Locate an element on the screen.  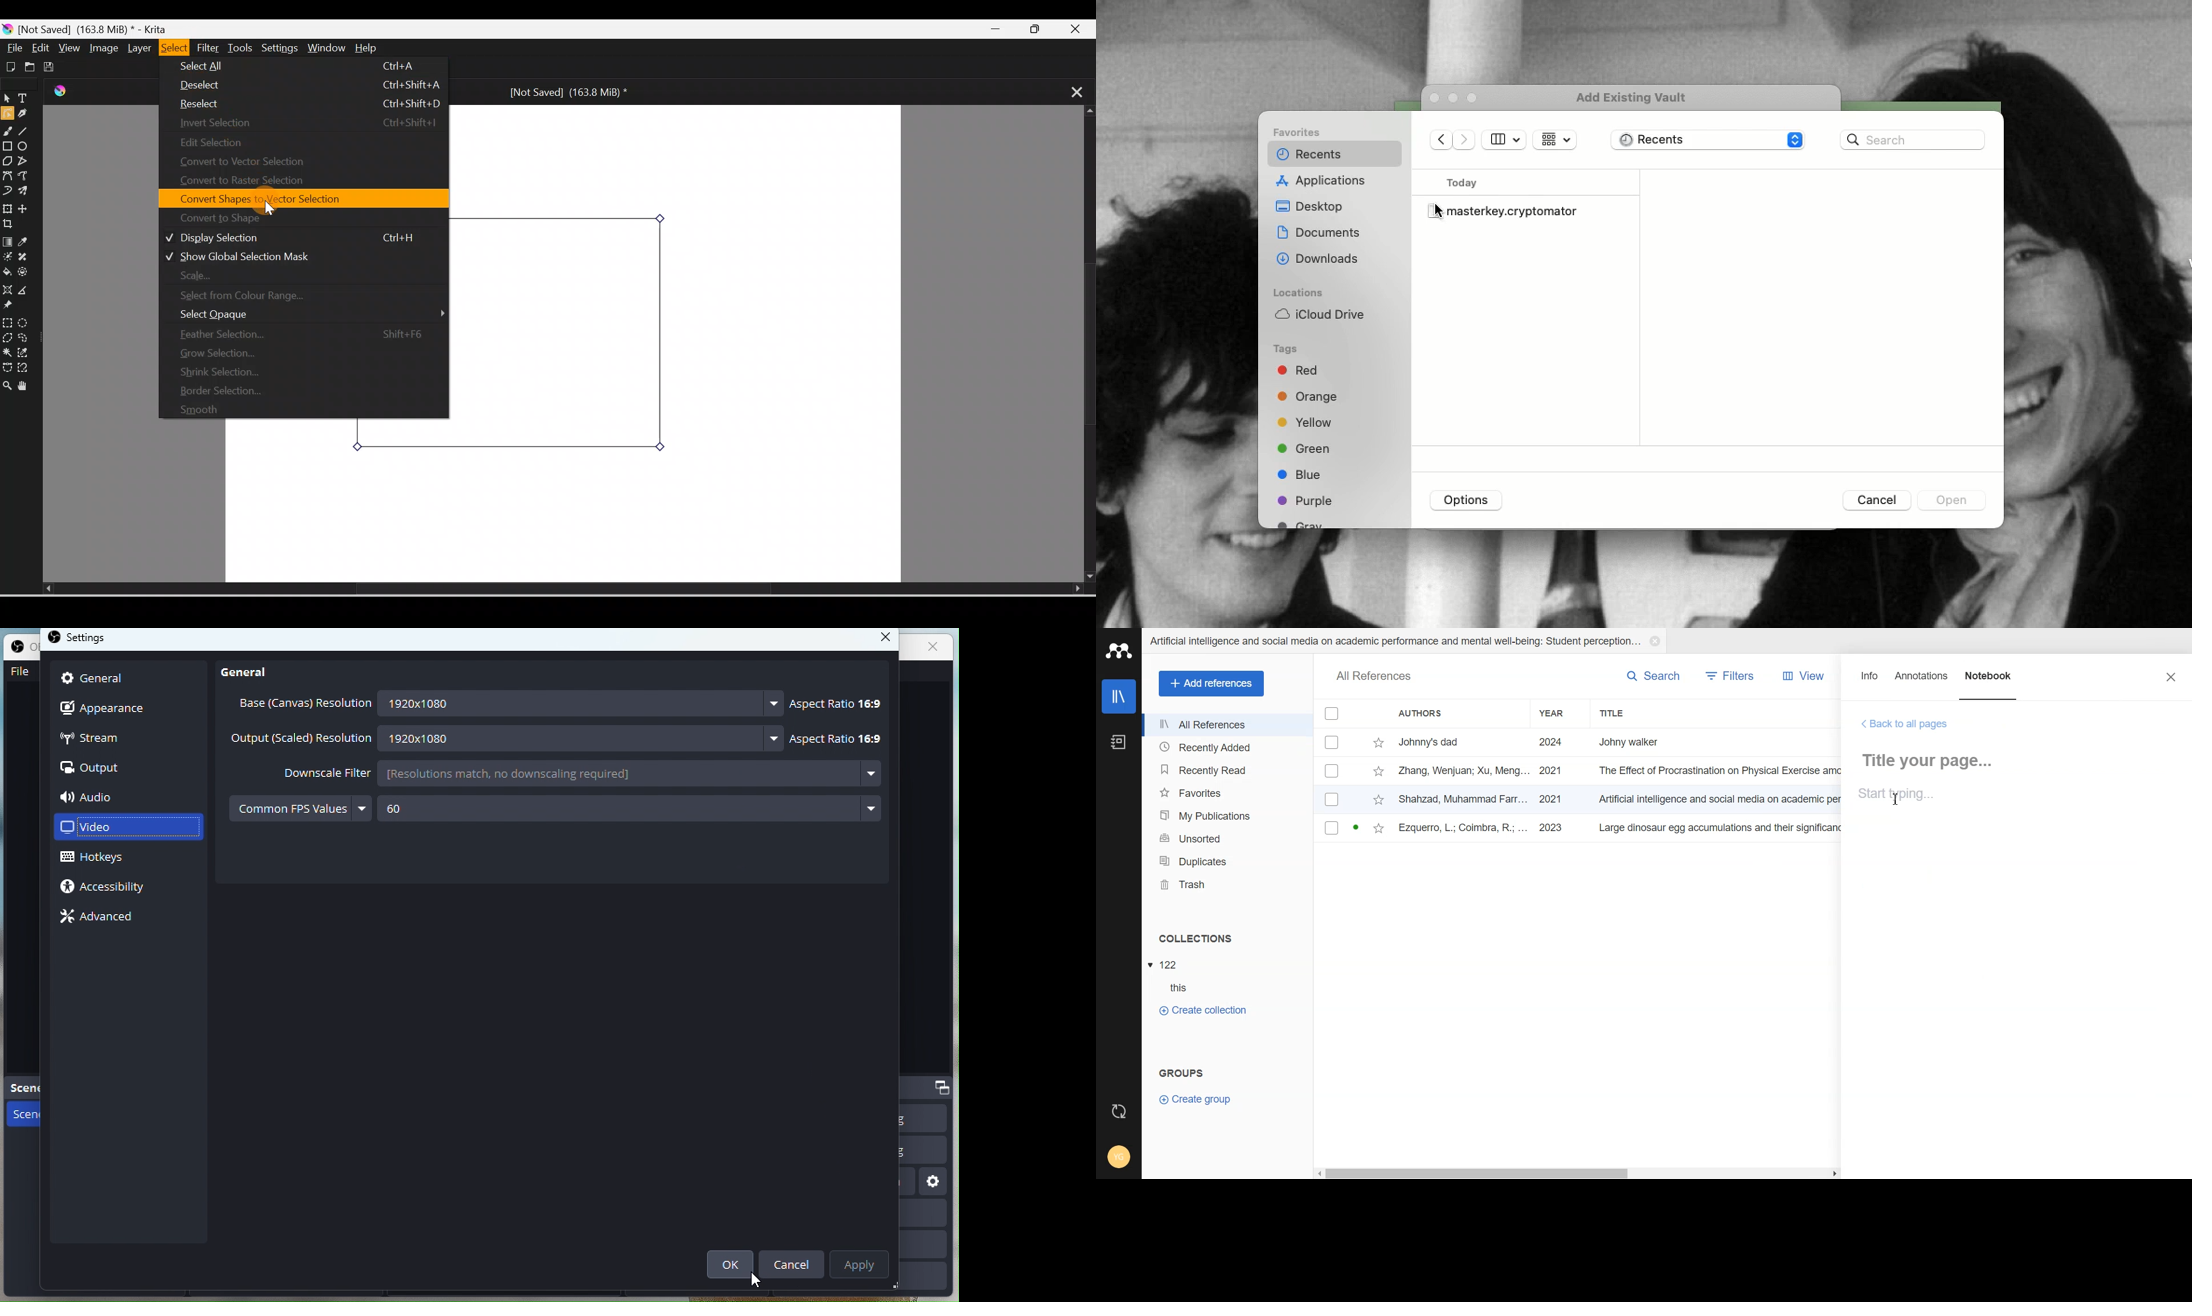
Close is located at coordinates (1081, 27).